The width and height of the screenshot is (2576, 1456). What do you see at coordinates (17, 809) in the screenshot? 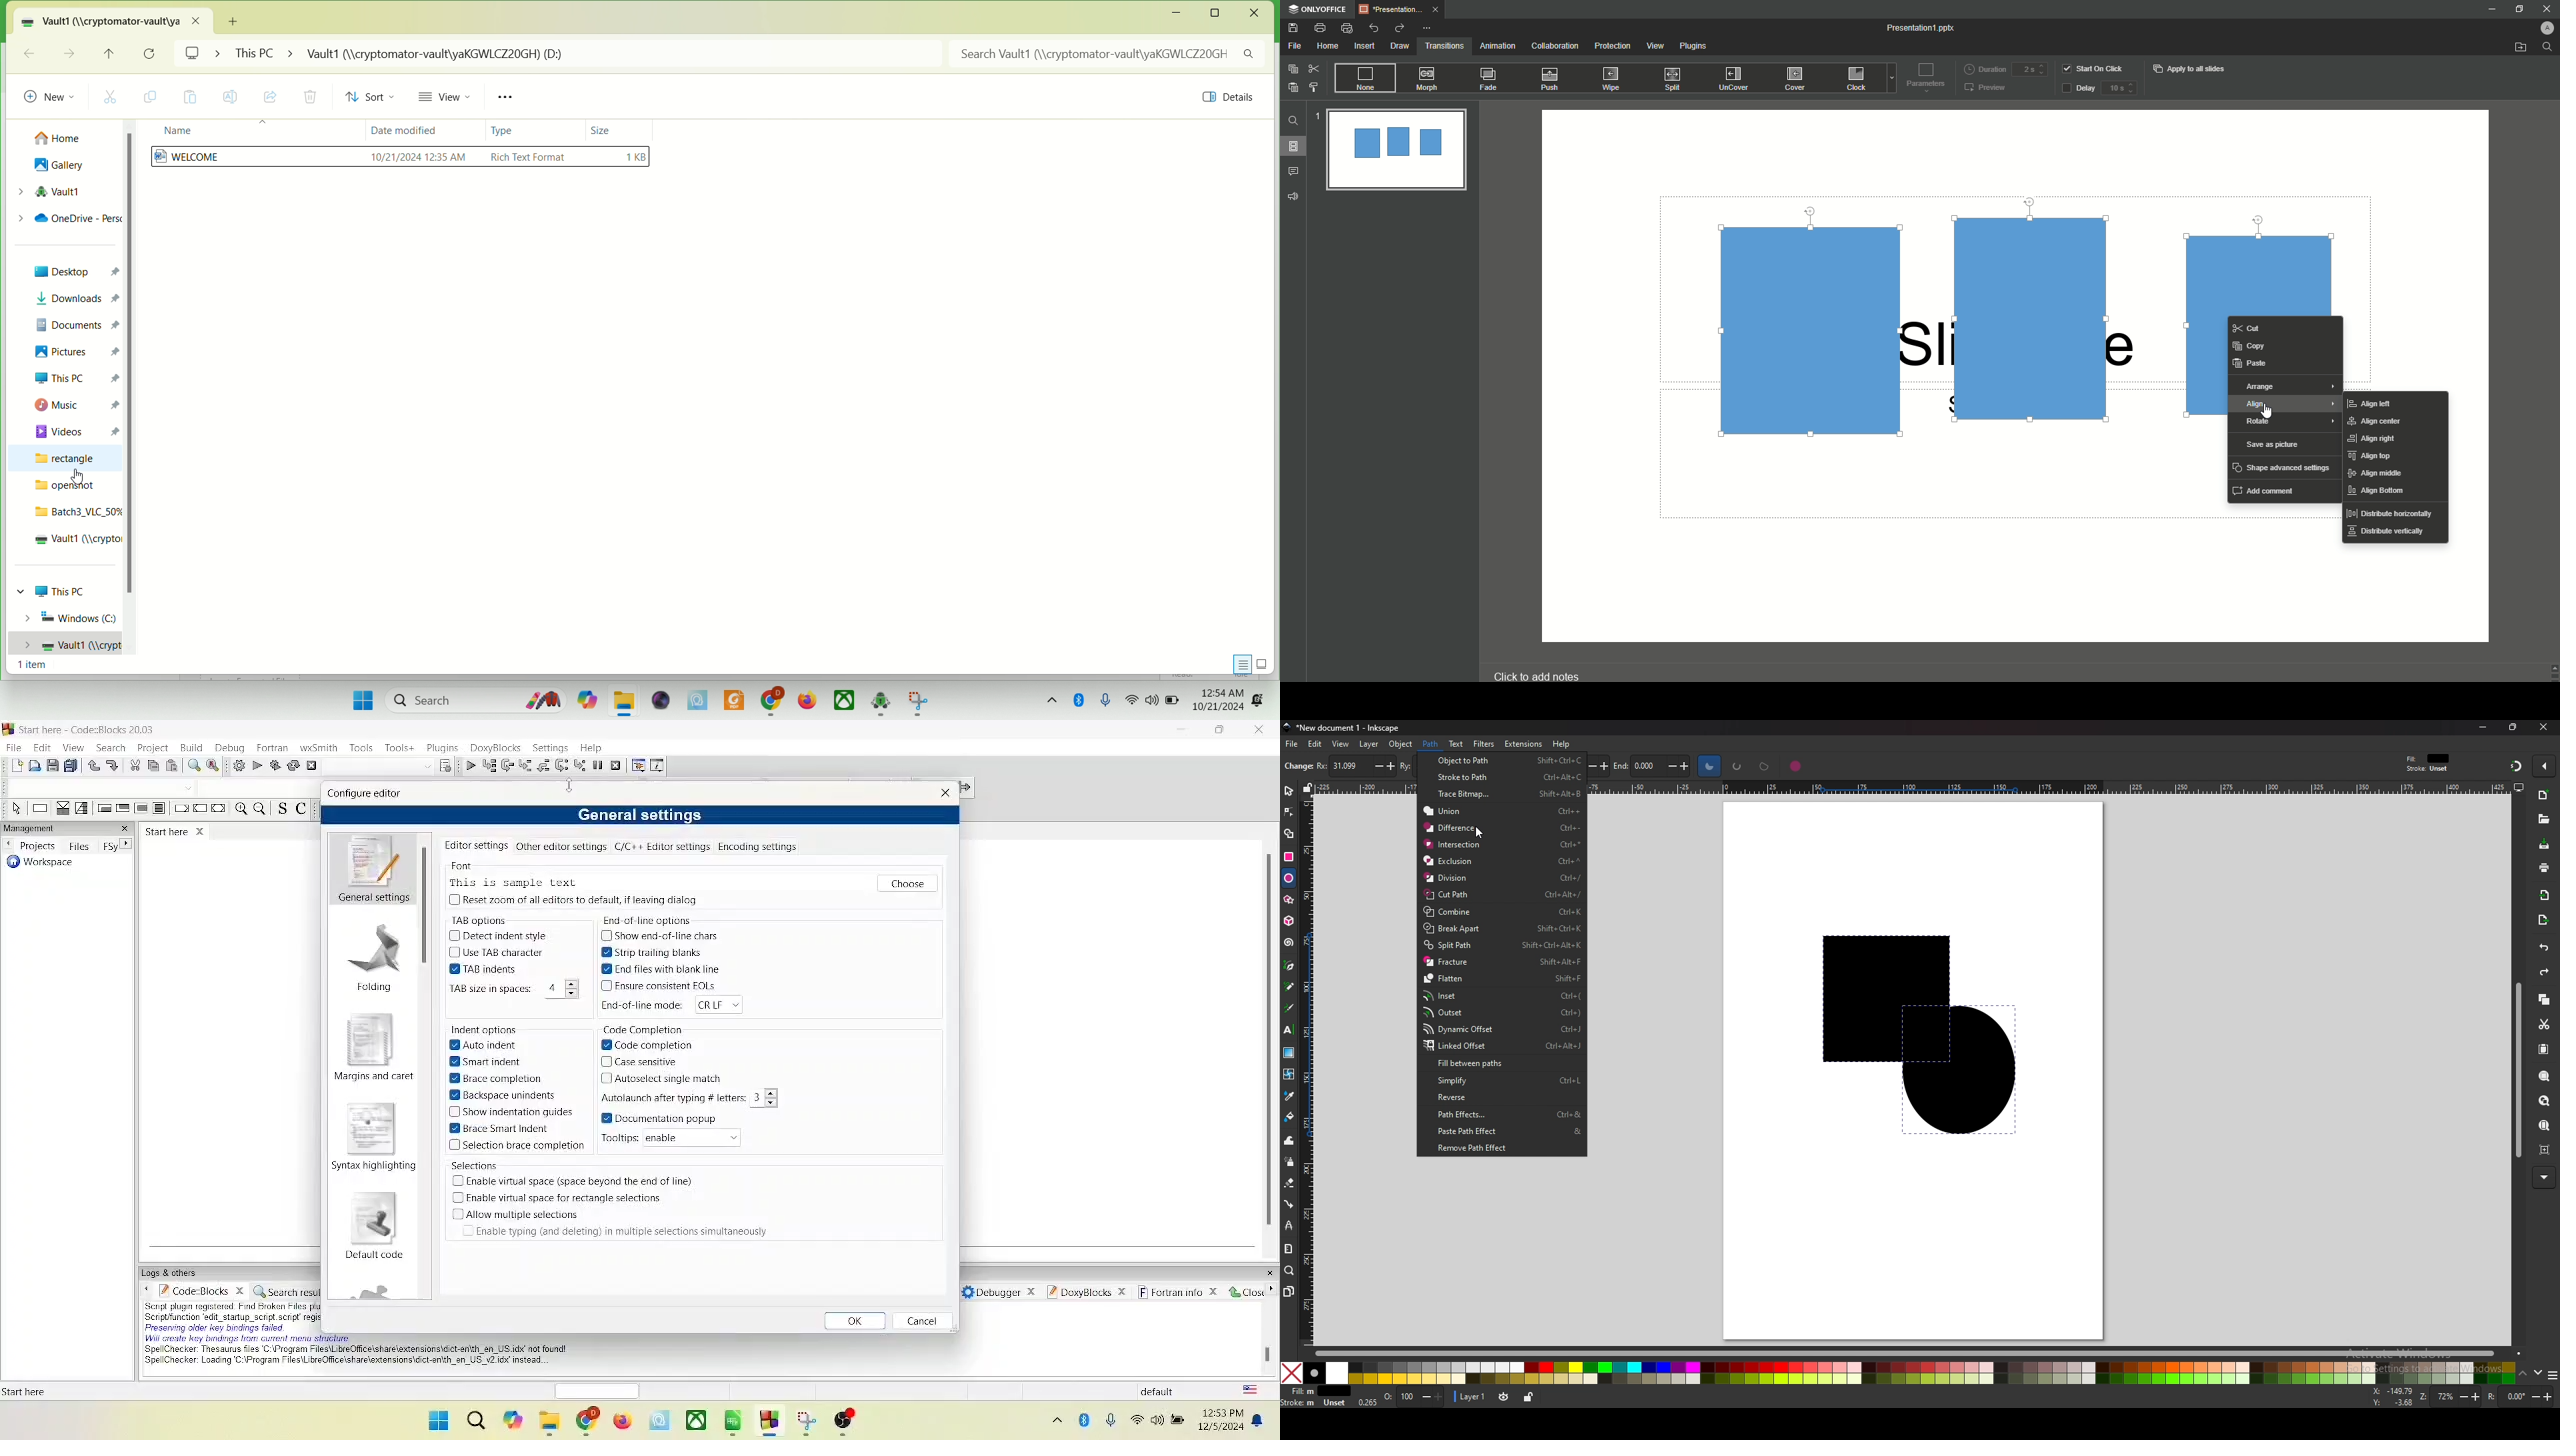
I see `select` at bounding box center [17, 809].